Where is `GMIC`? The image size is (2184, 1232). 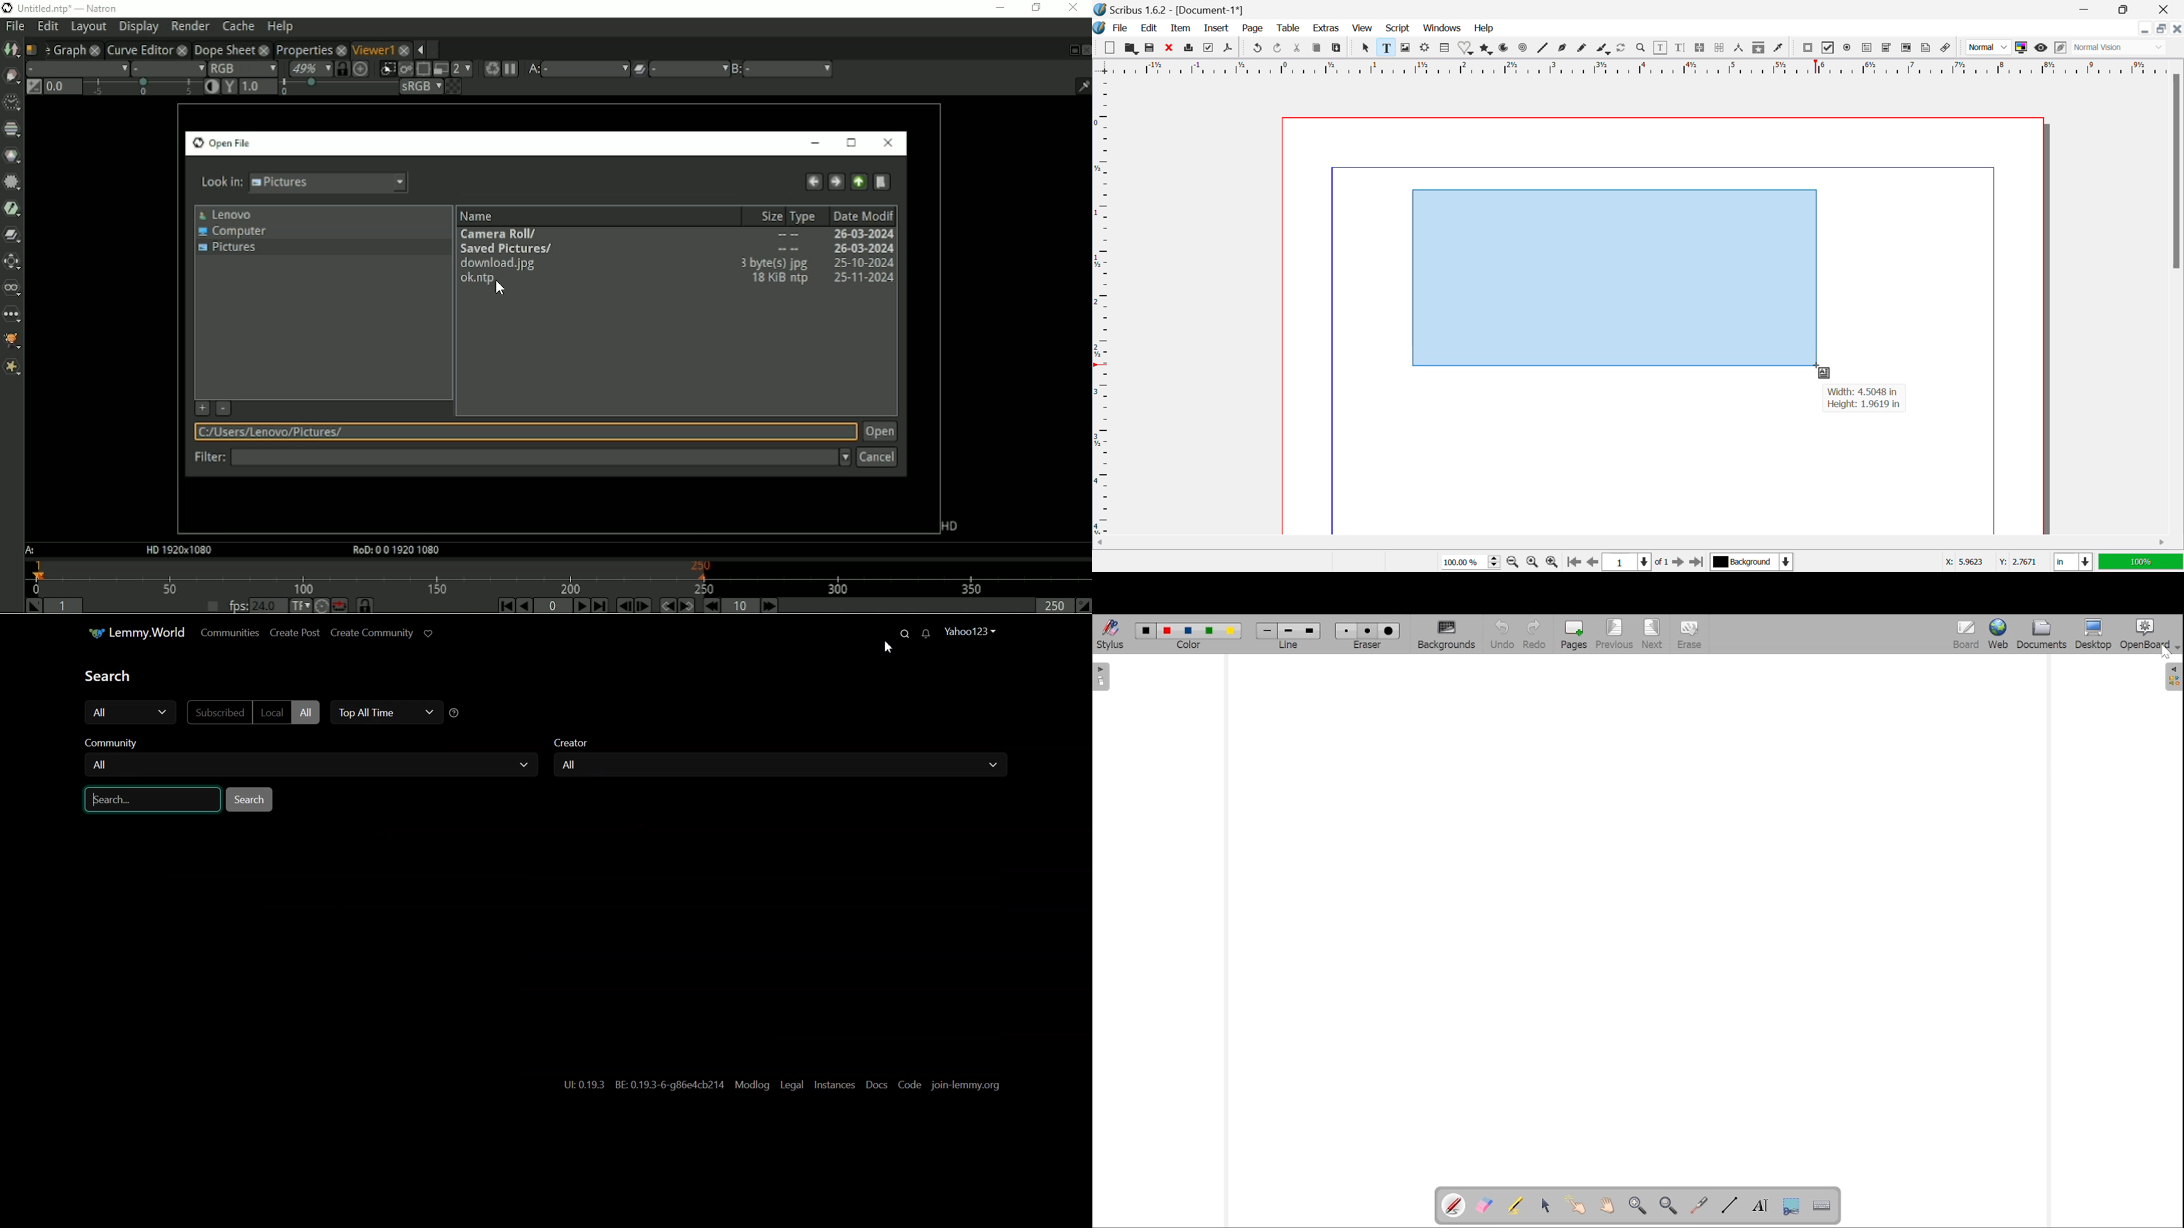 GMIC is located at coordinates (13, 342).